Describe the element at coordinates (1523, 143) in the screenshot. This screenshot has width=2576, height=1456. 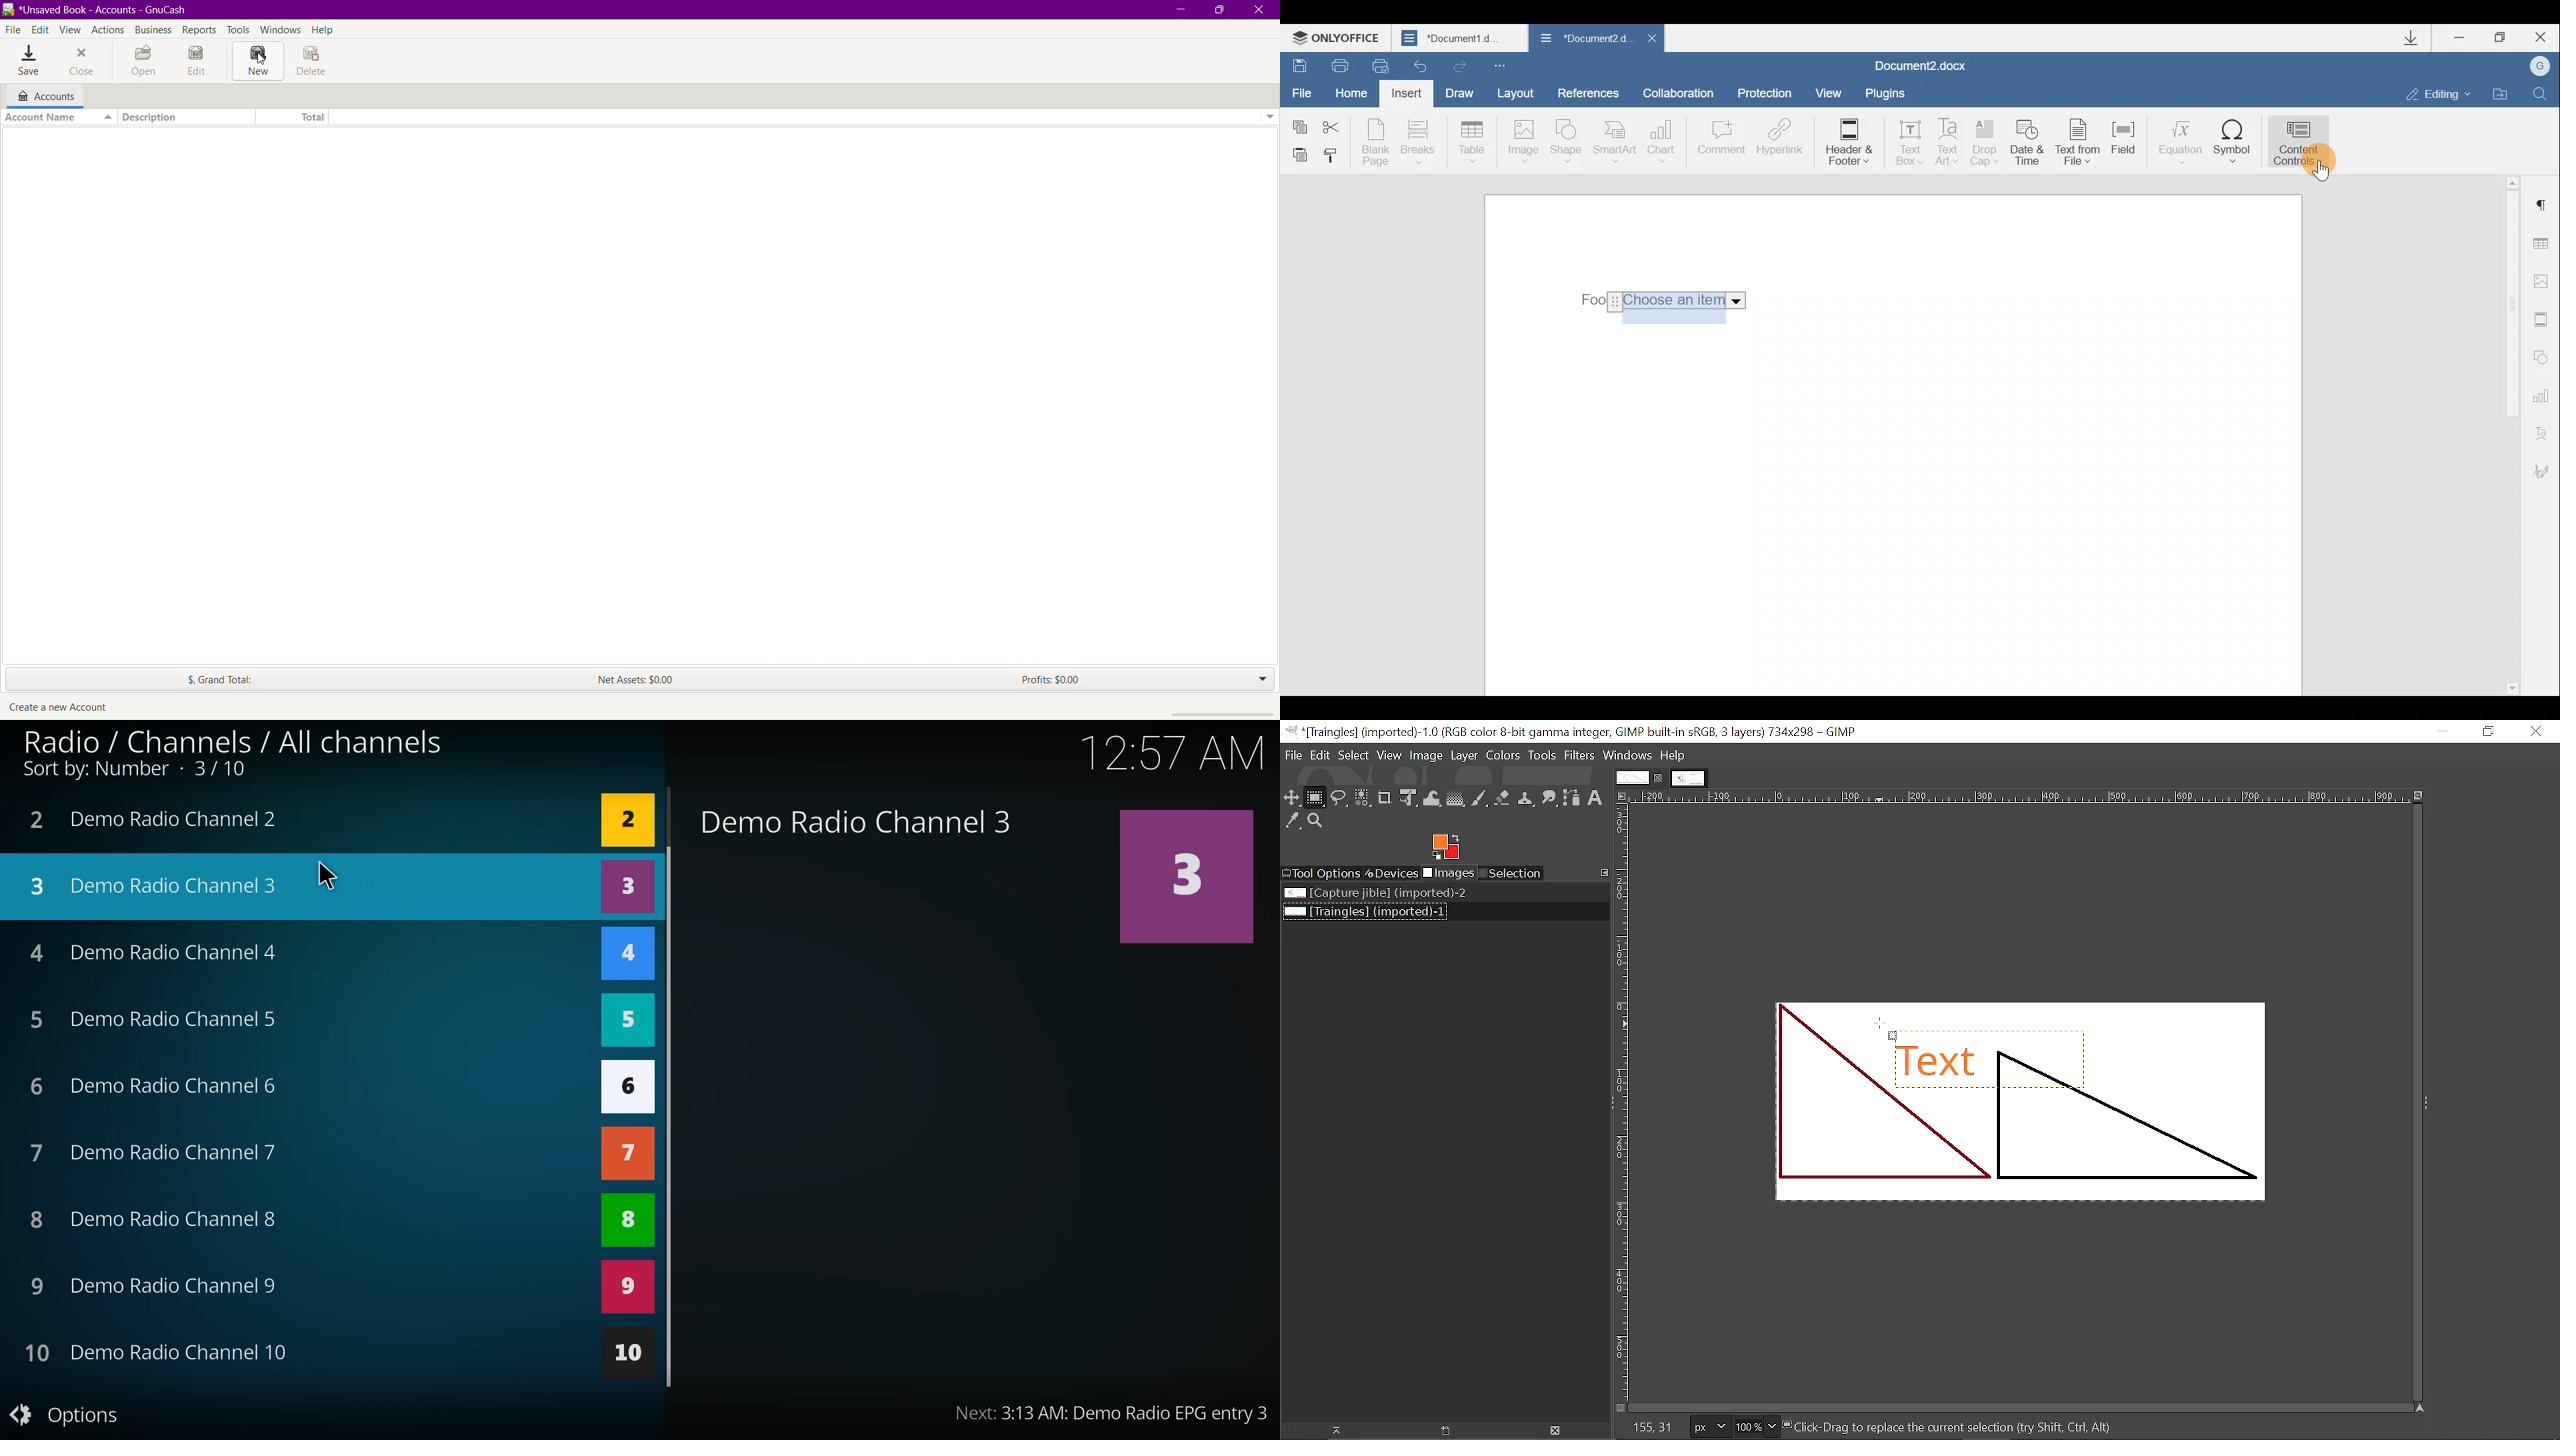
I see `Image` at that location.